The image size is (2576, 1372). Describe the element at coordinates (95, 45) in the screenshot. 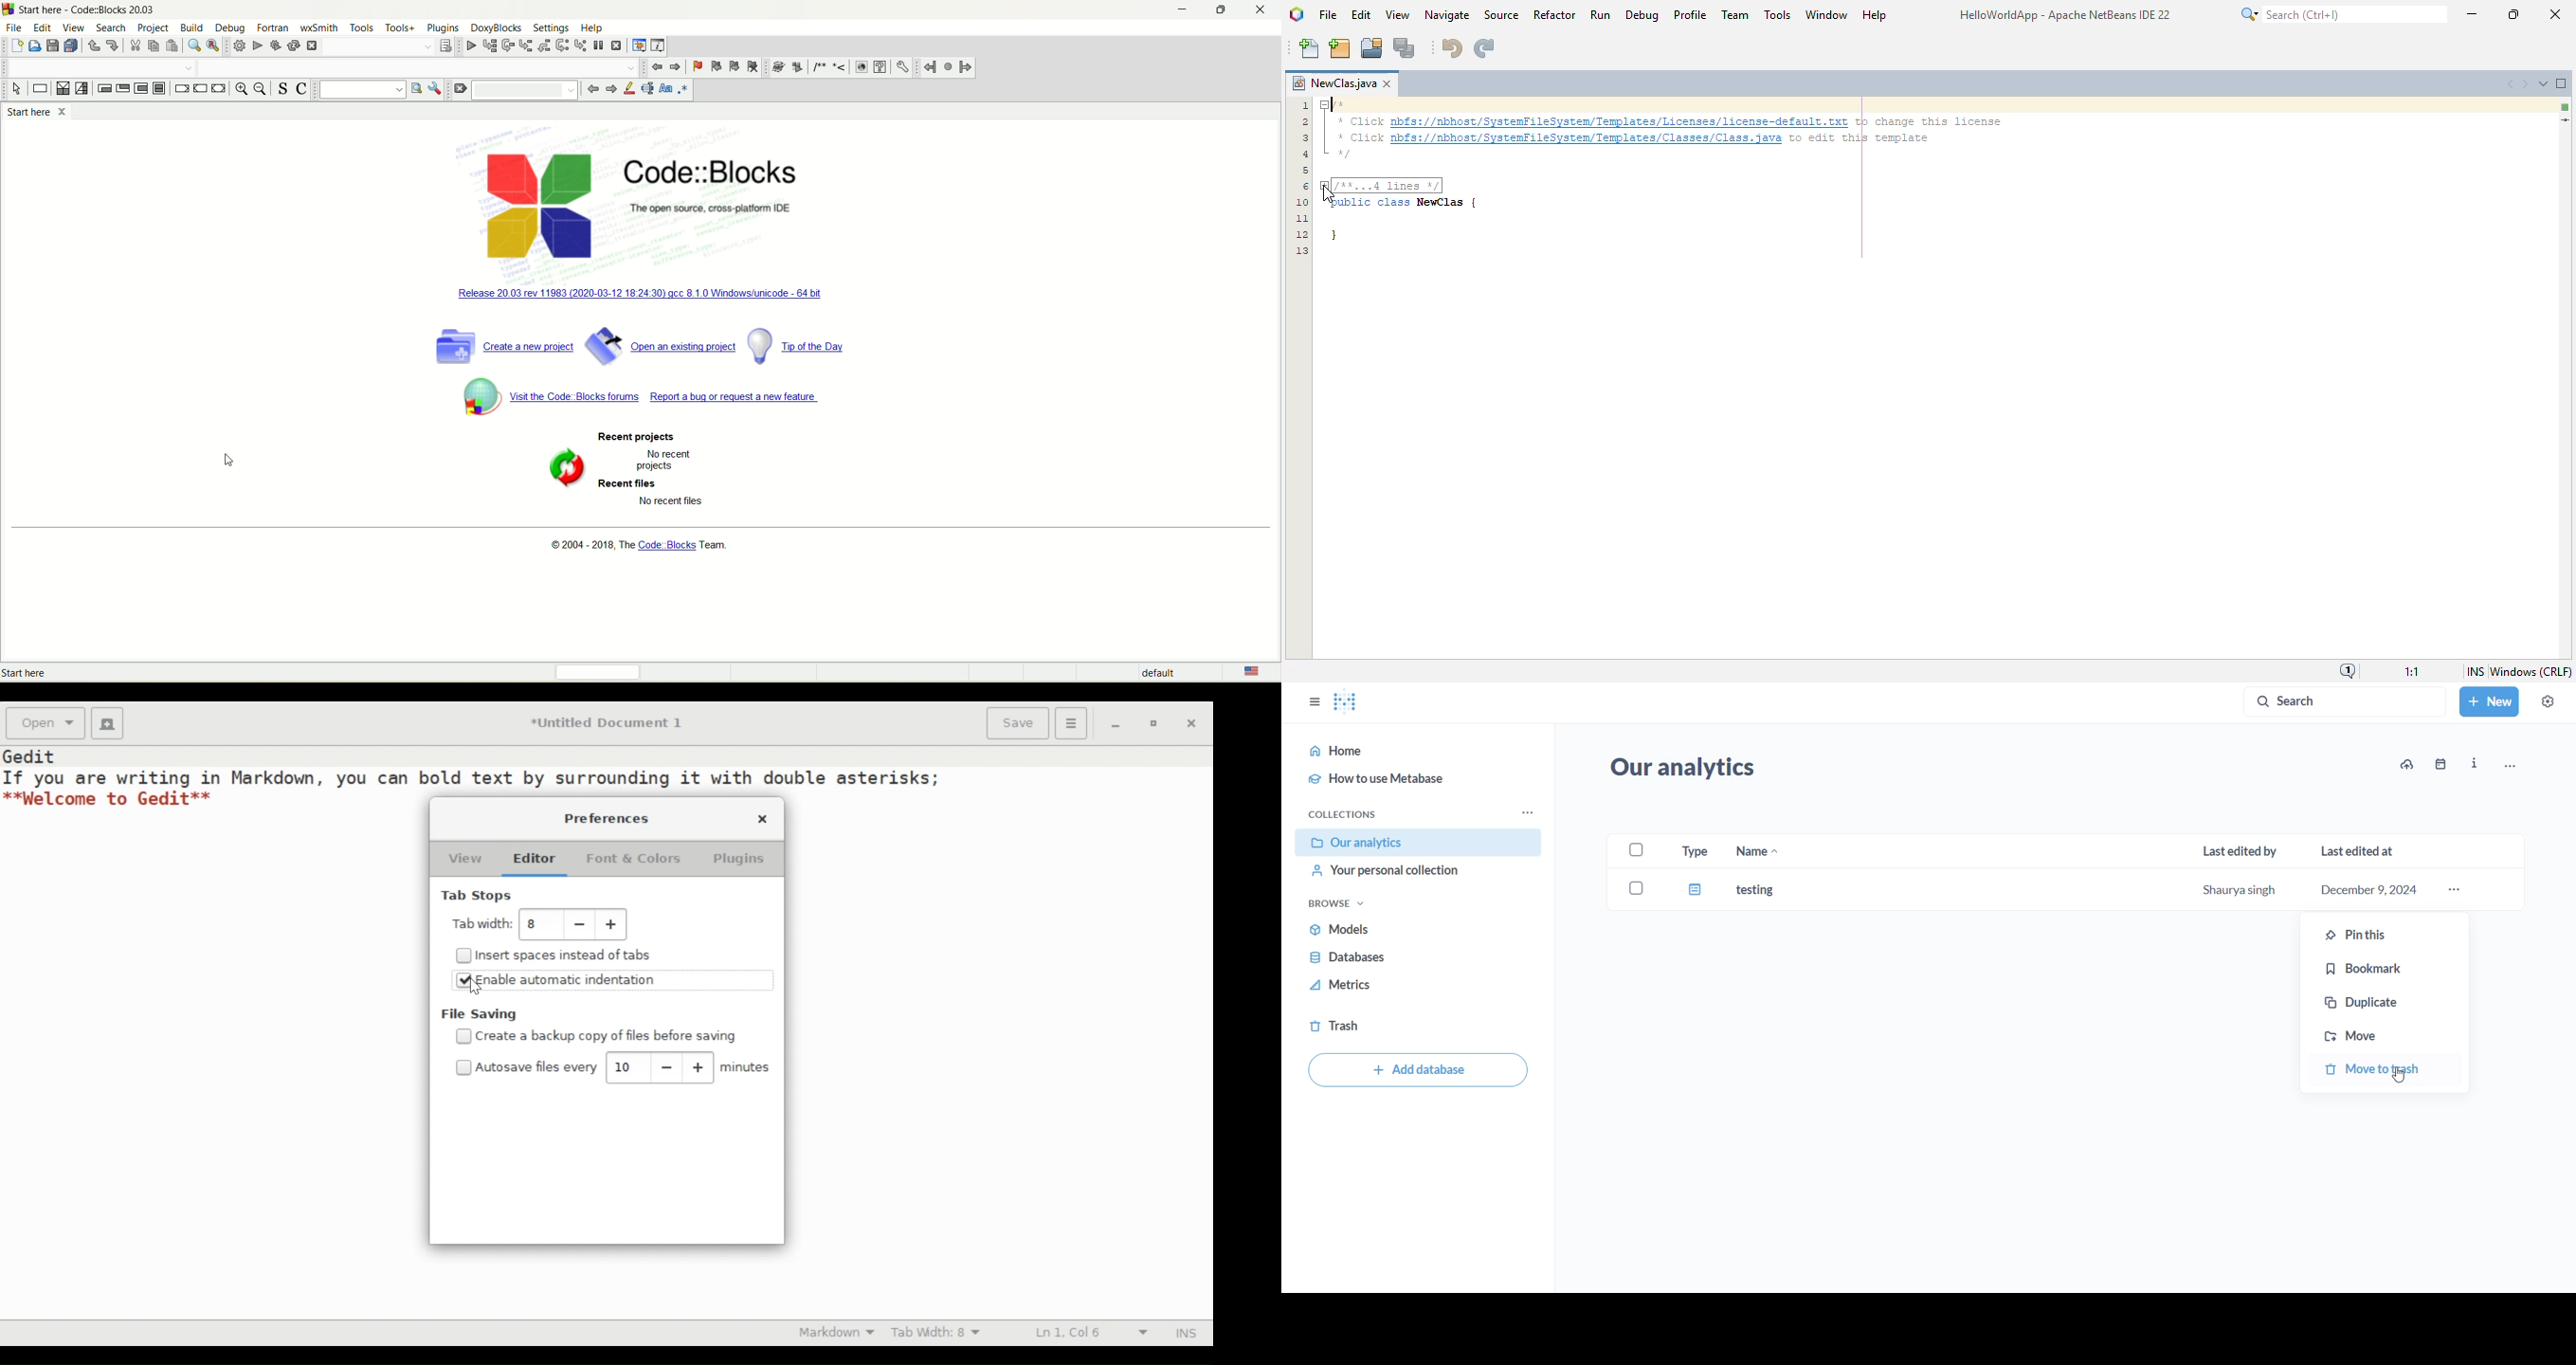

I see `undo` at that location.